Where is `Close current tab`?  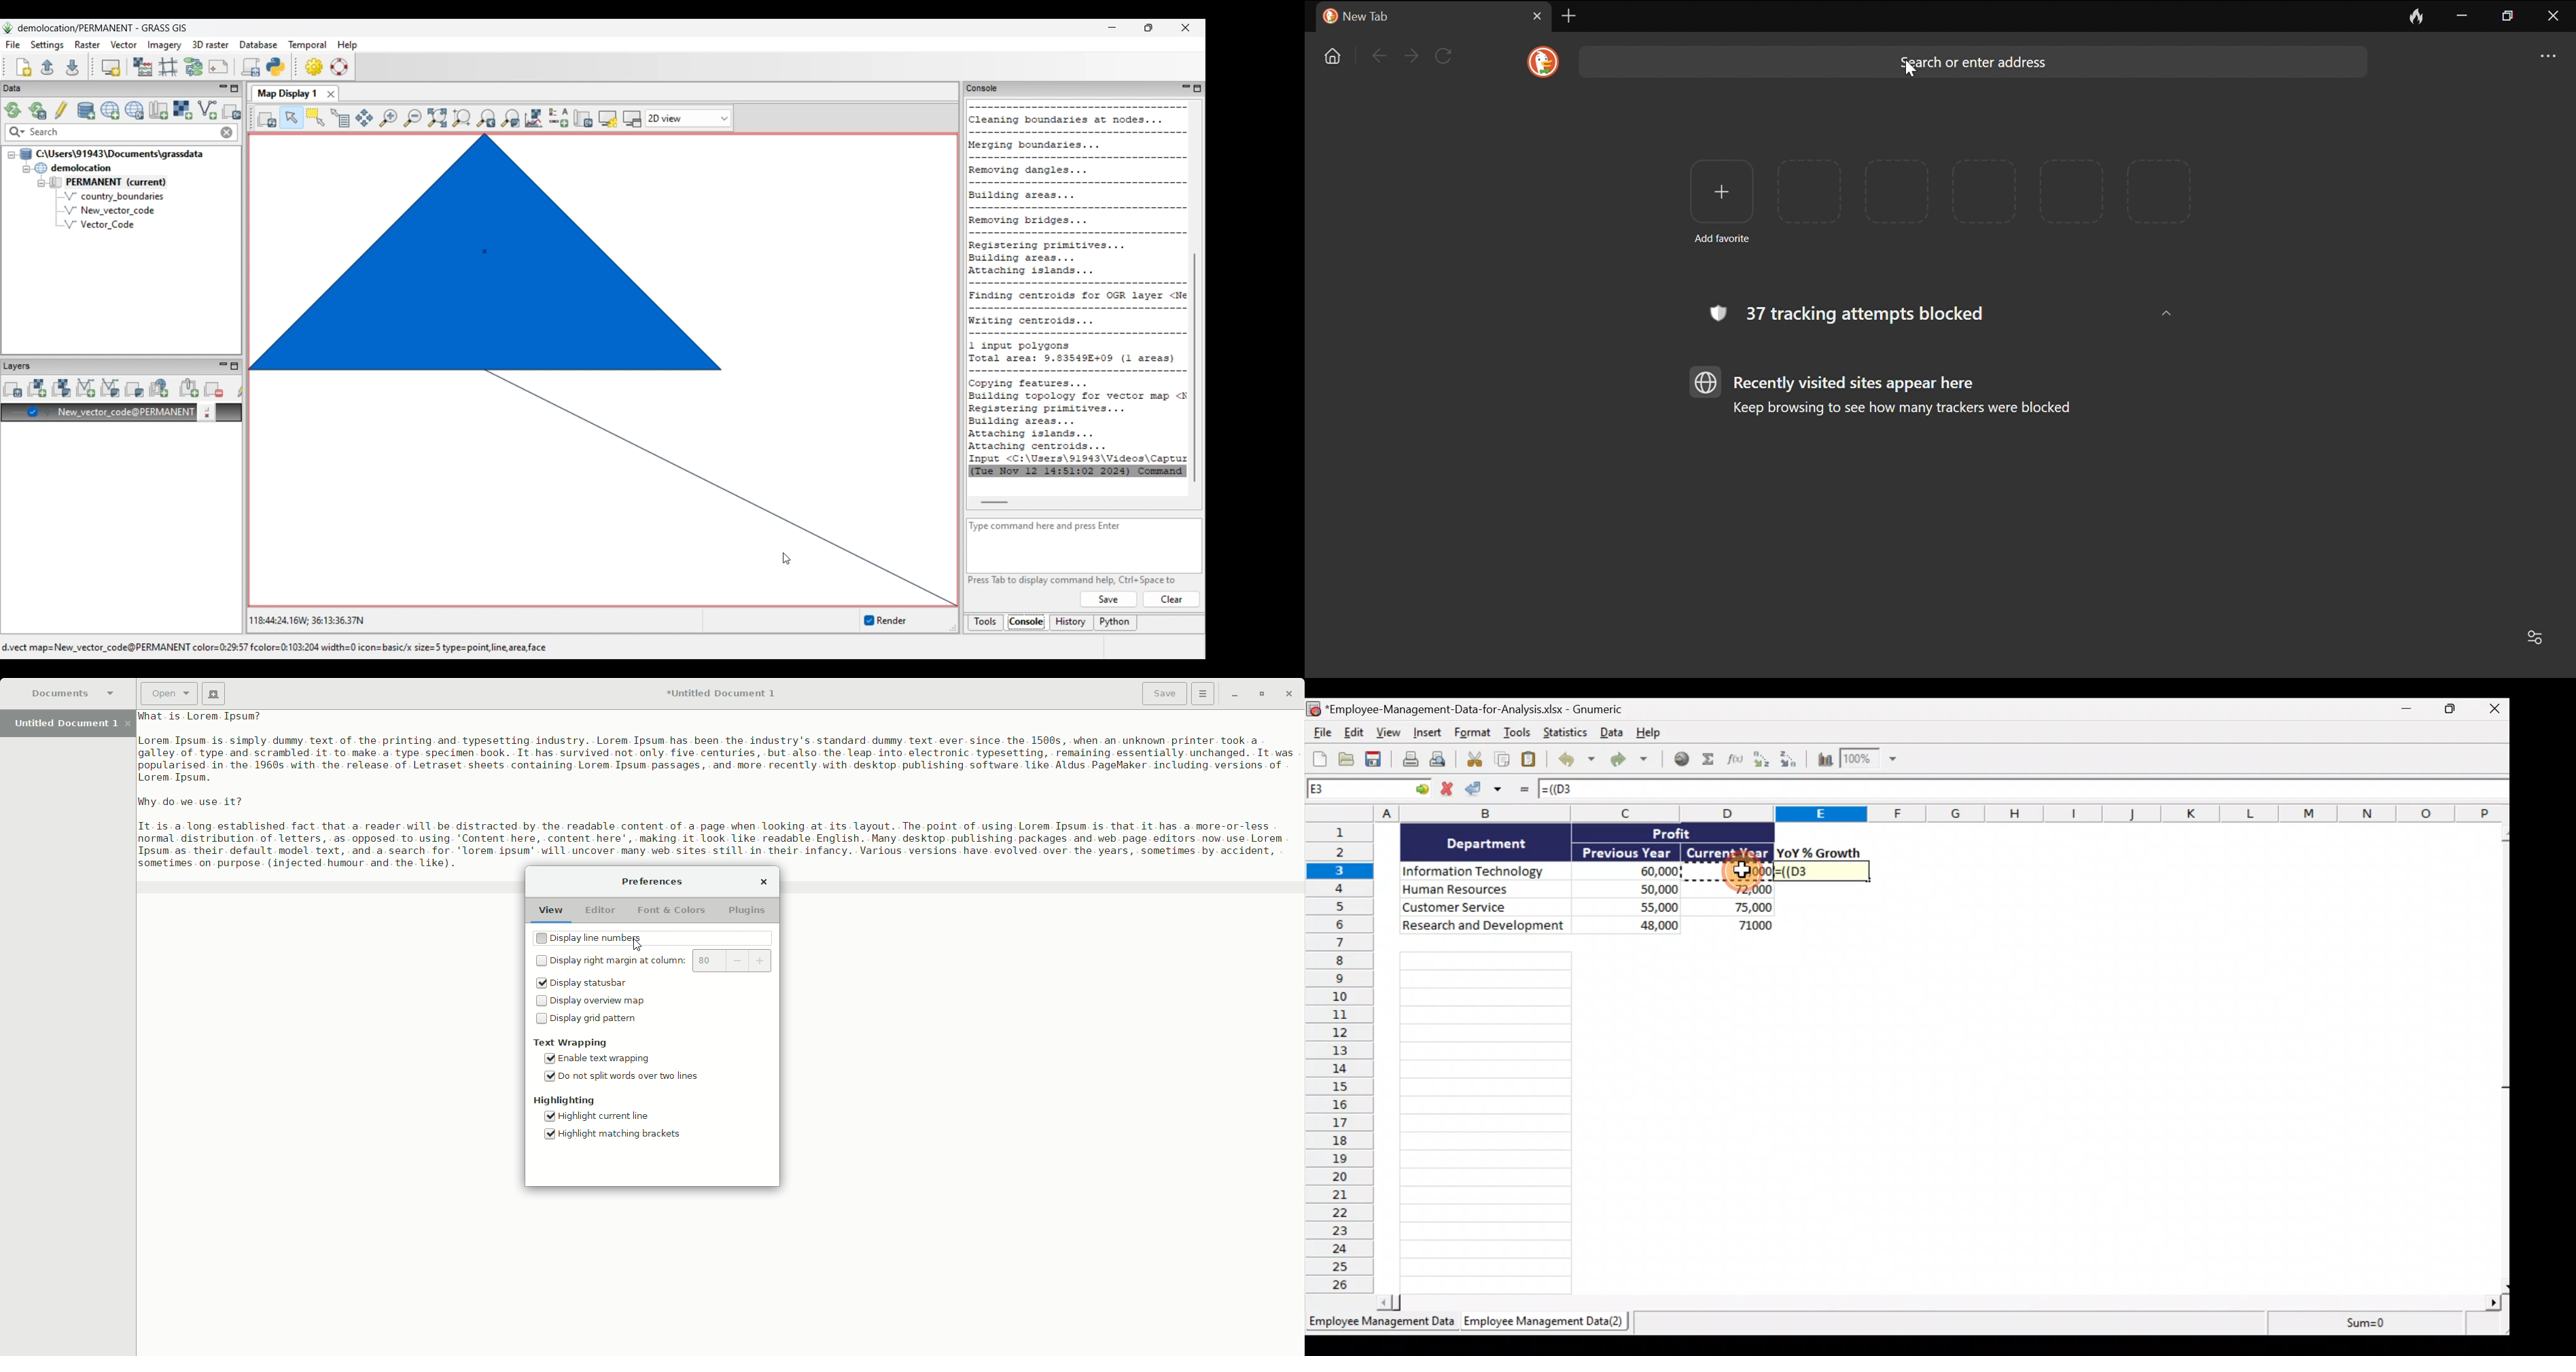
Close current tab is located at coordinates (1538, 16).